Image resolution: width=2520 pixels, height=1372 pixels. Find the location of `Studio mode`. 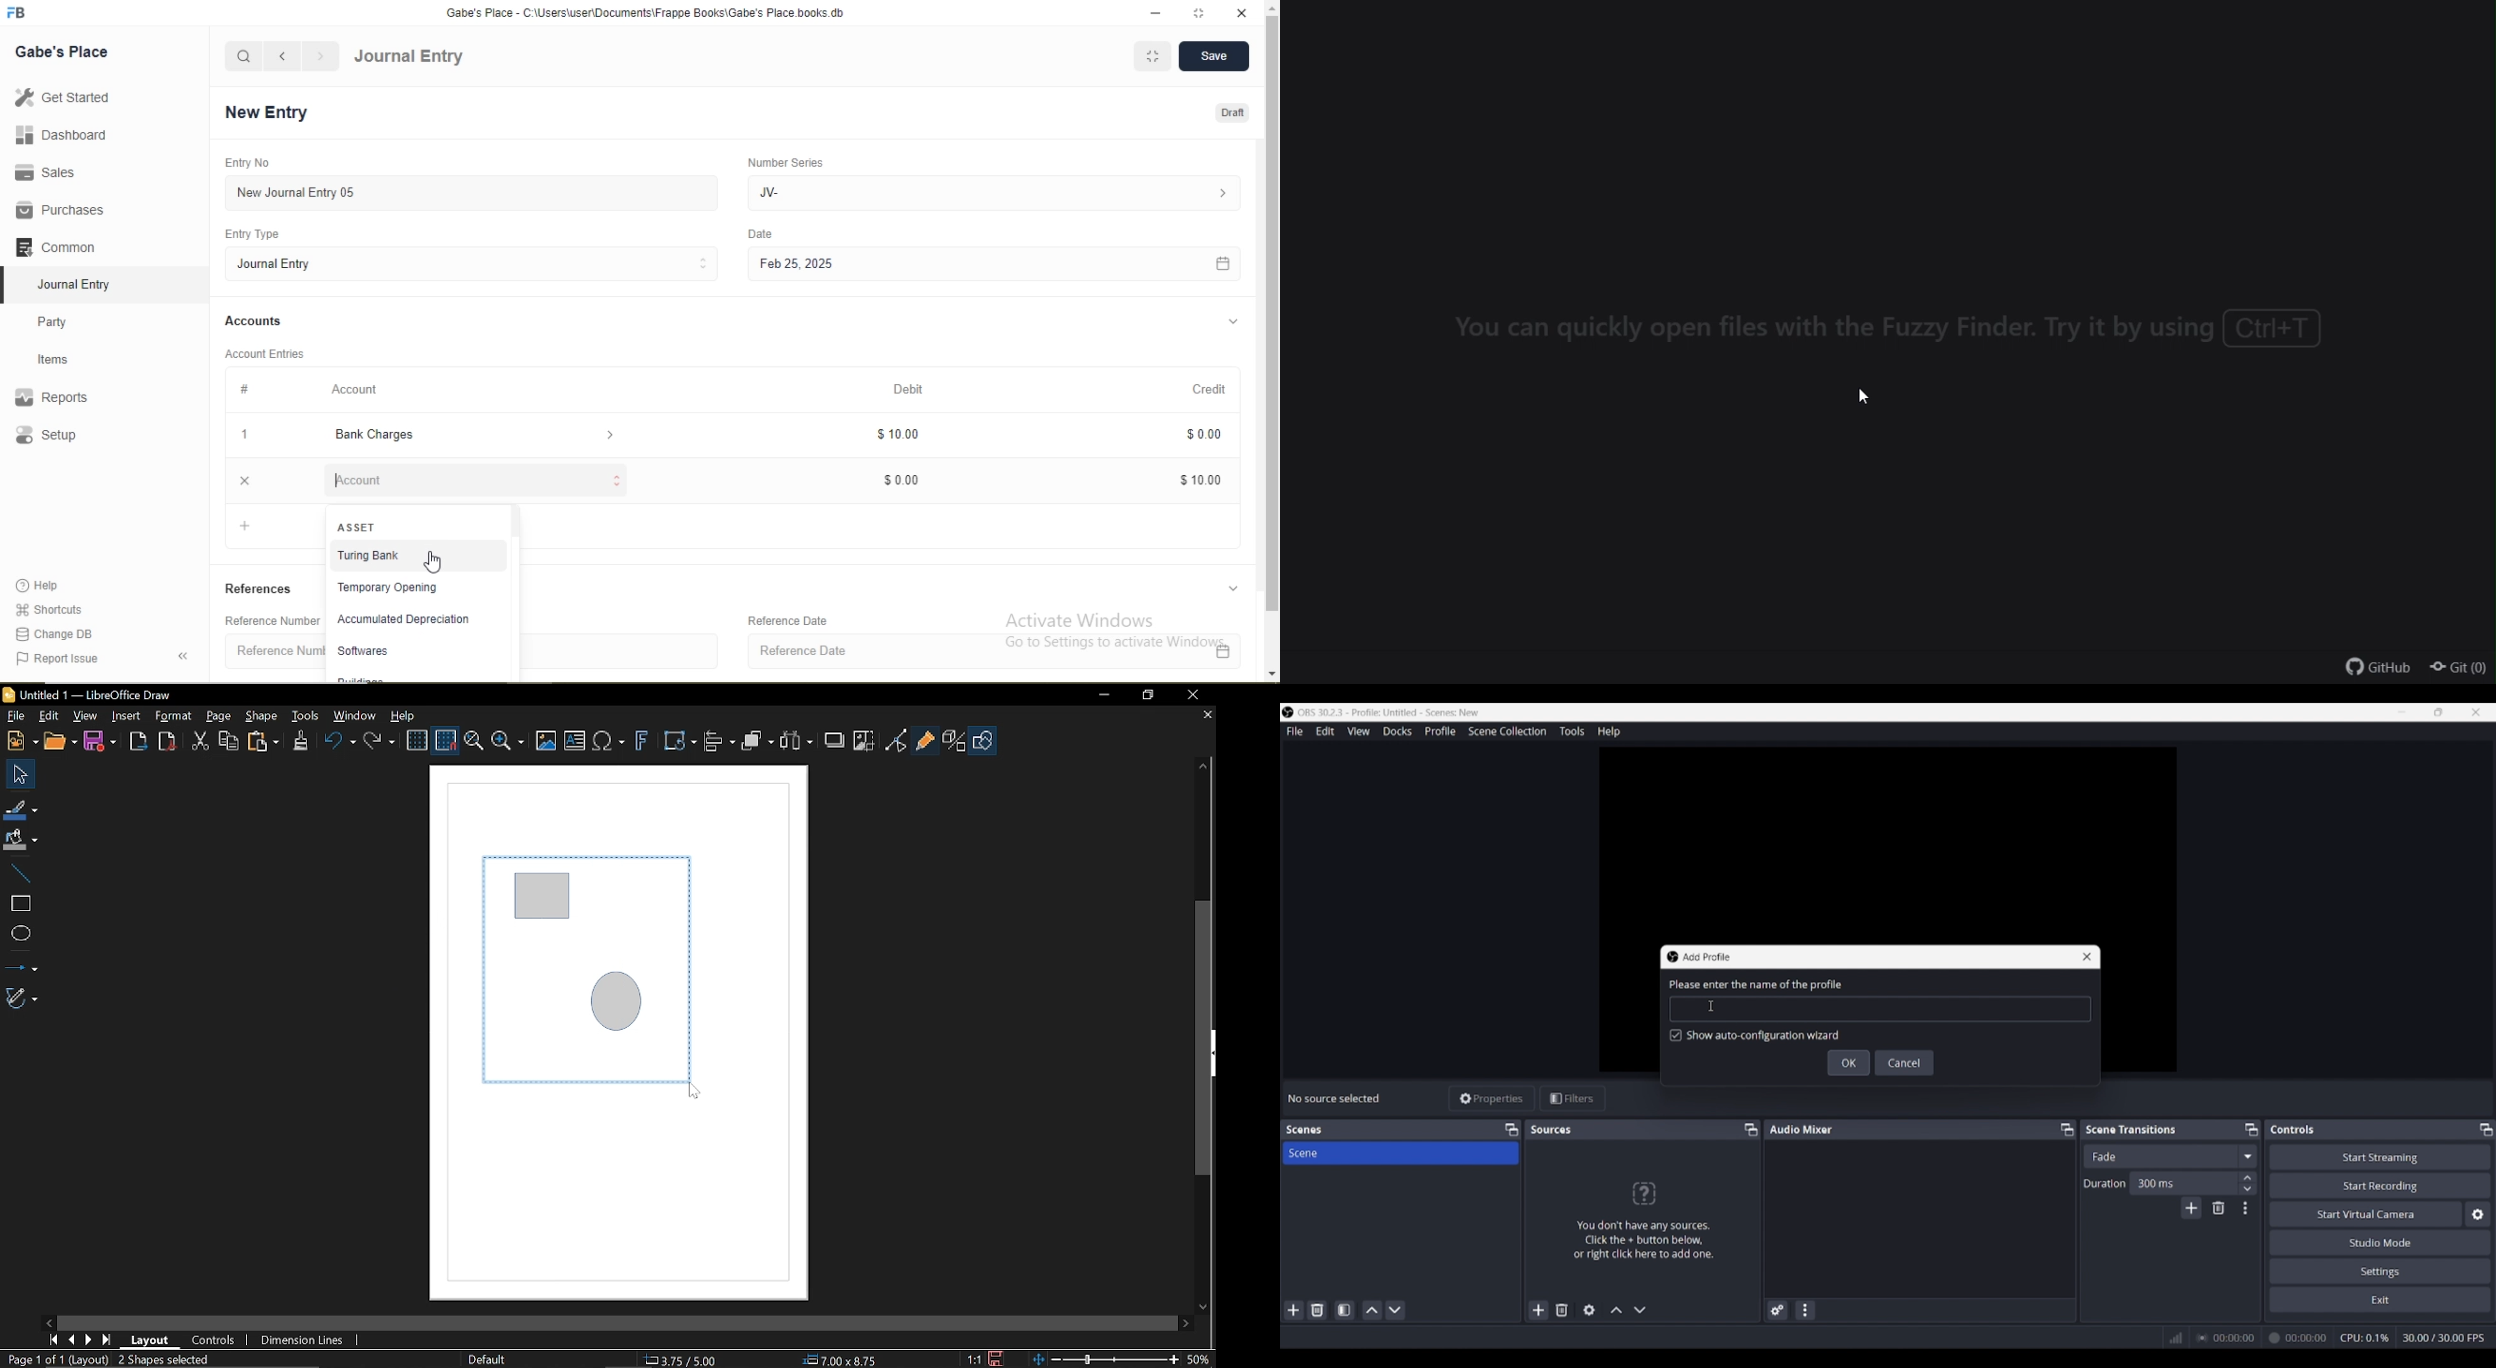

Studio mode is located at coordinates (2380, 1242).